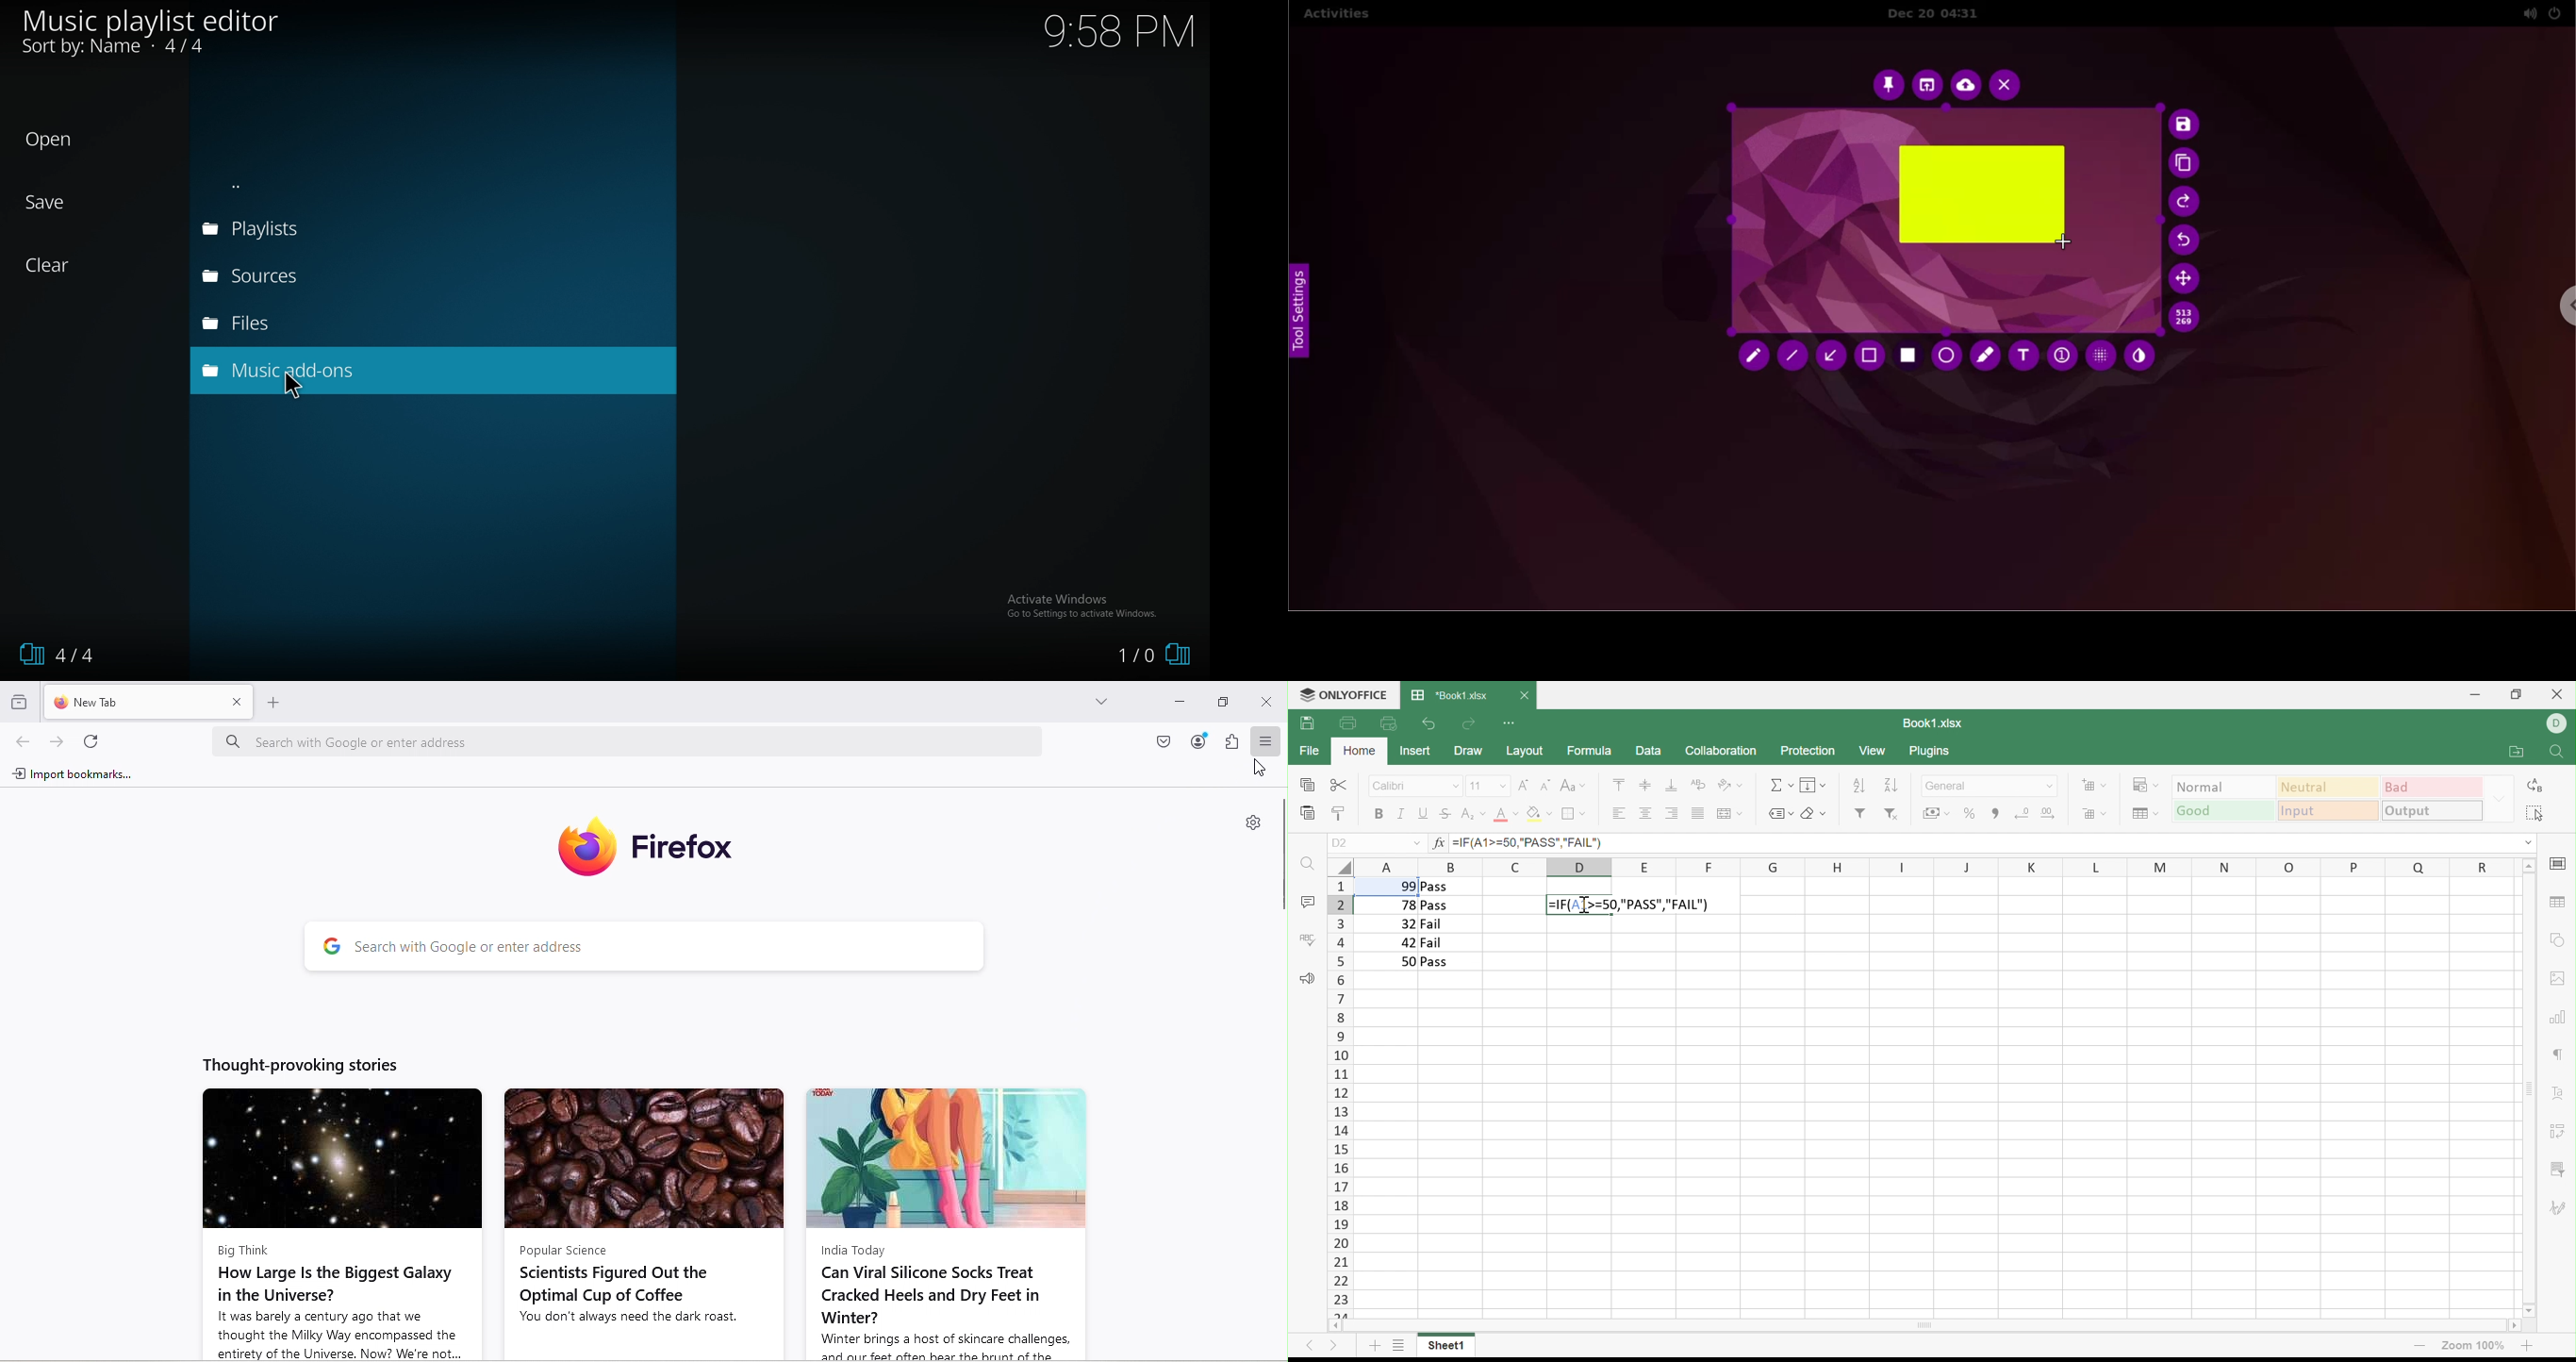  What do you see at coordinates (1720, 752) in the screenshot?
I see `Collaboration` at bounding box center [1720, 752].